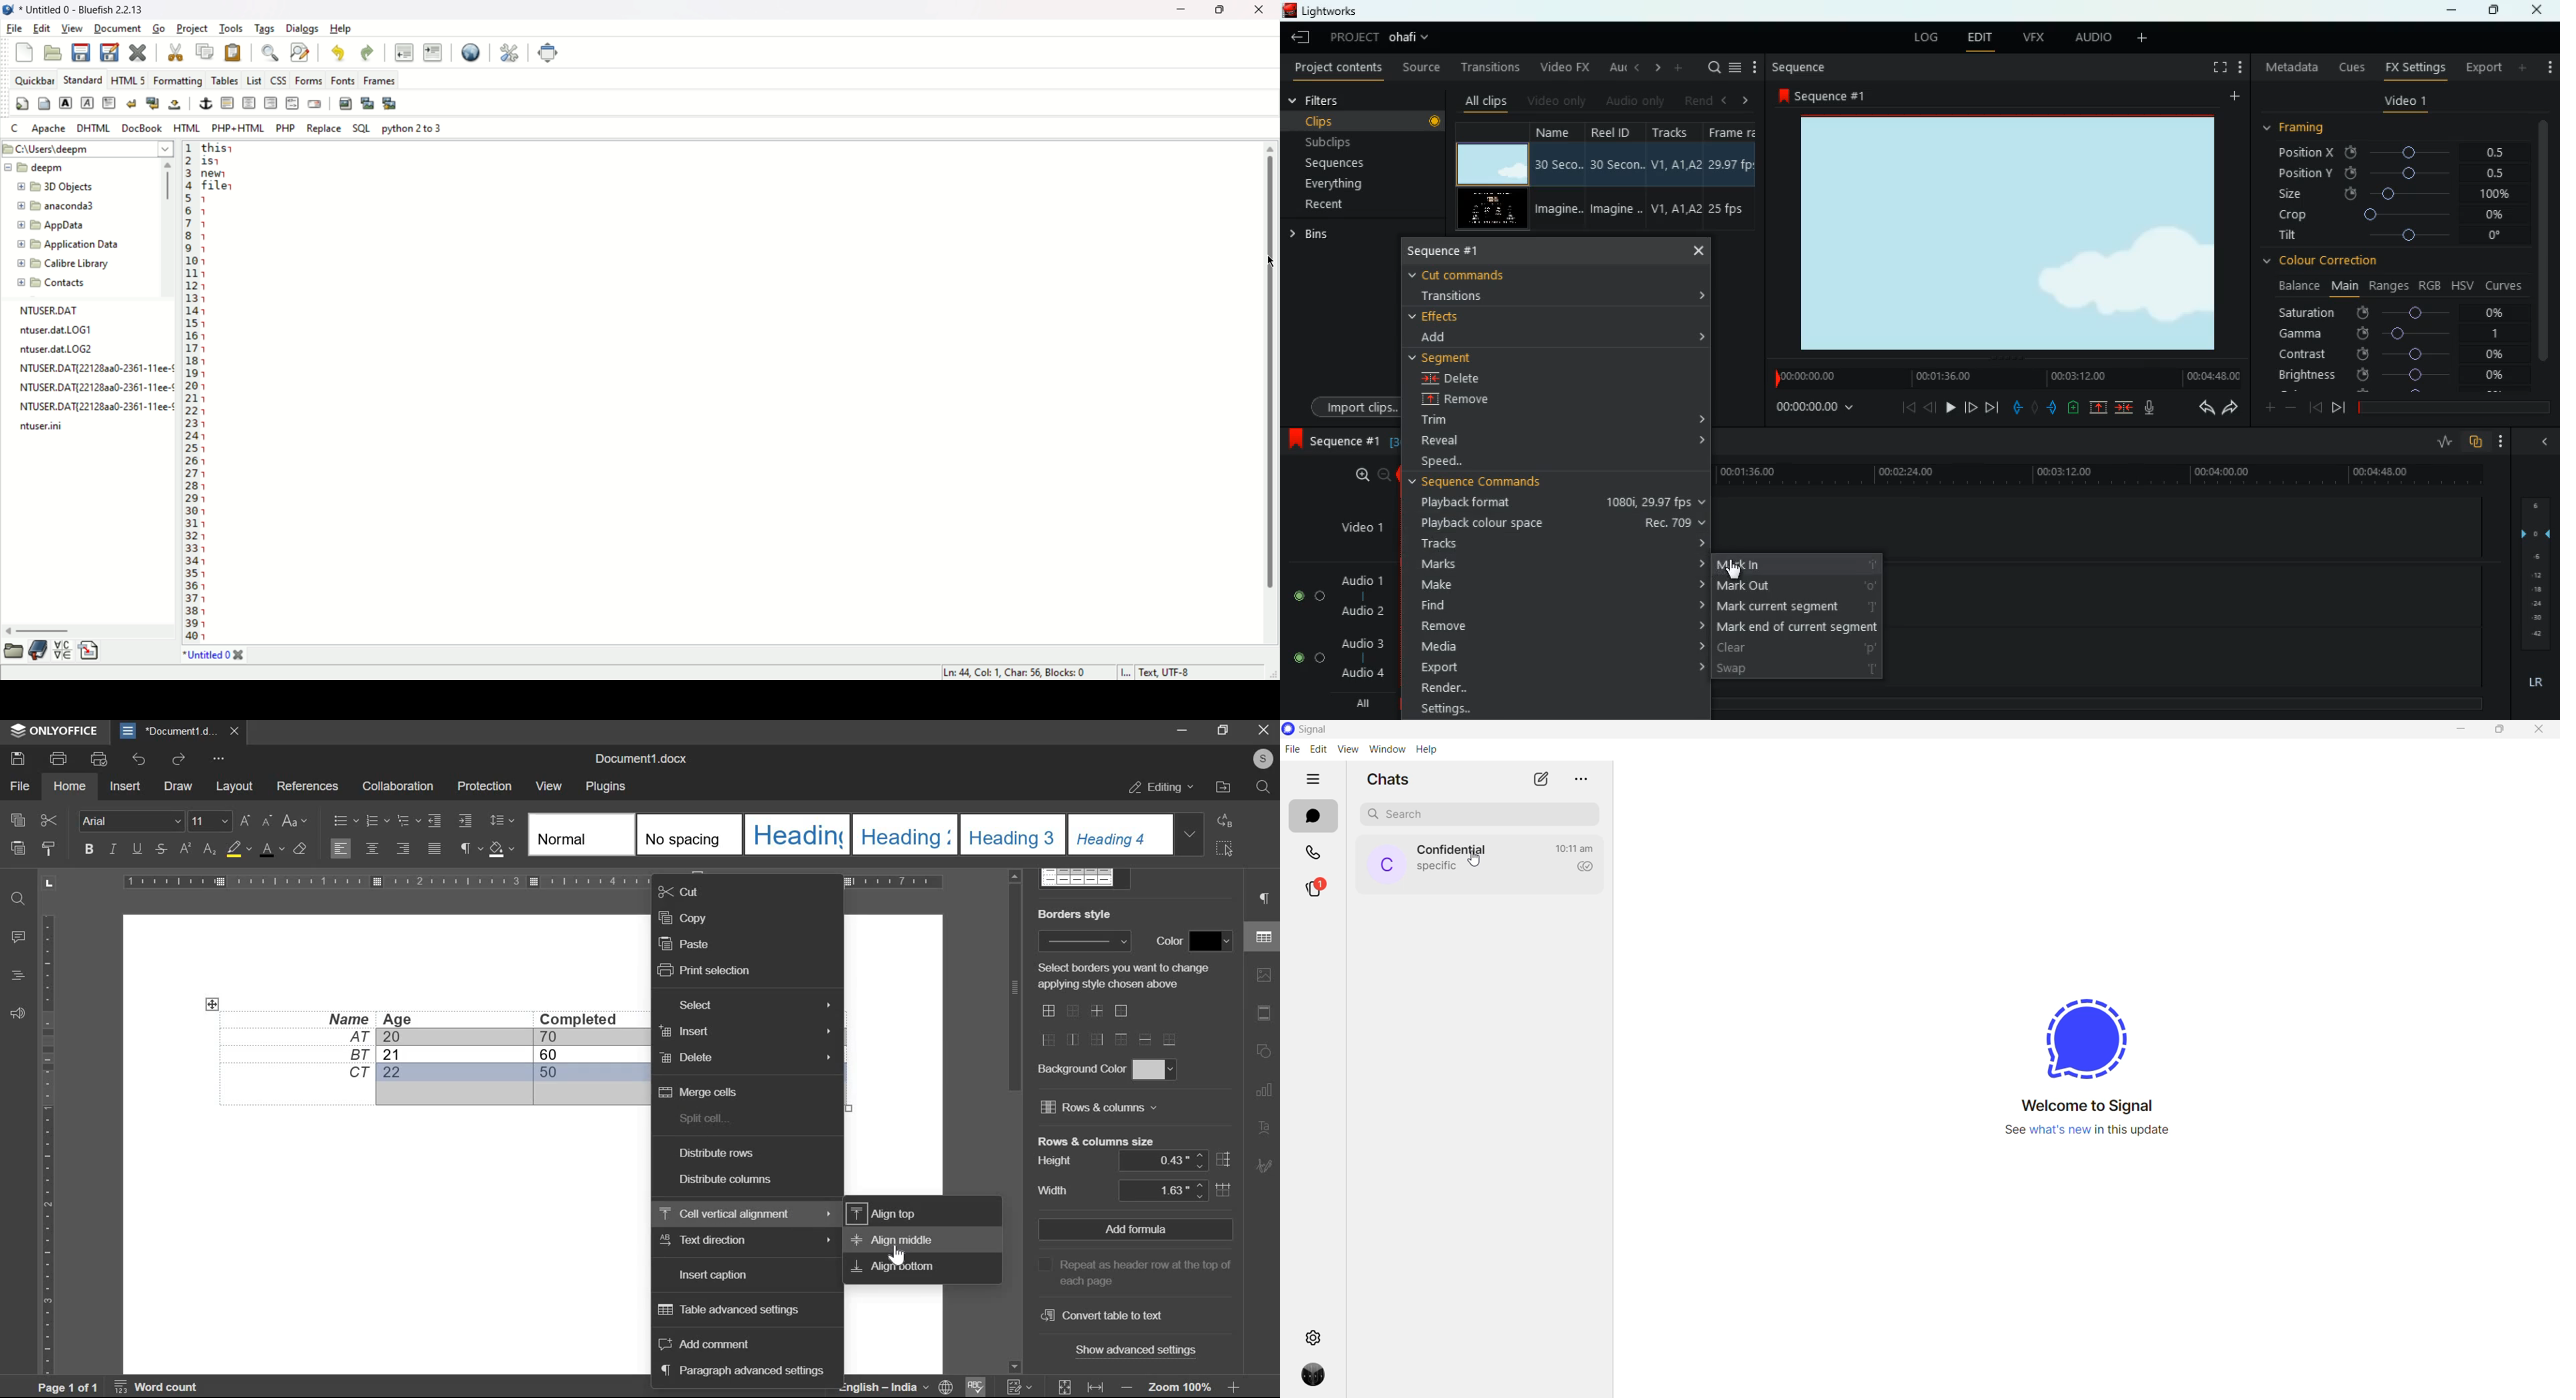 This screenshot has width=2576, height=1400. What do you see at coordinates (1675, 161) in the screenshot?
I see `V1, A1, A2` at bounding box center [1675, 161].